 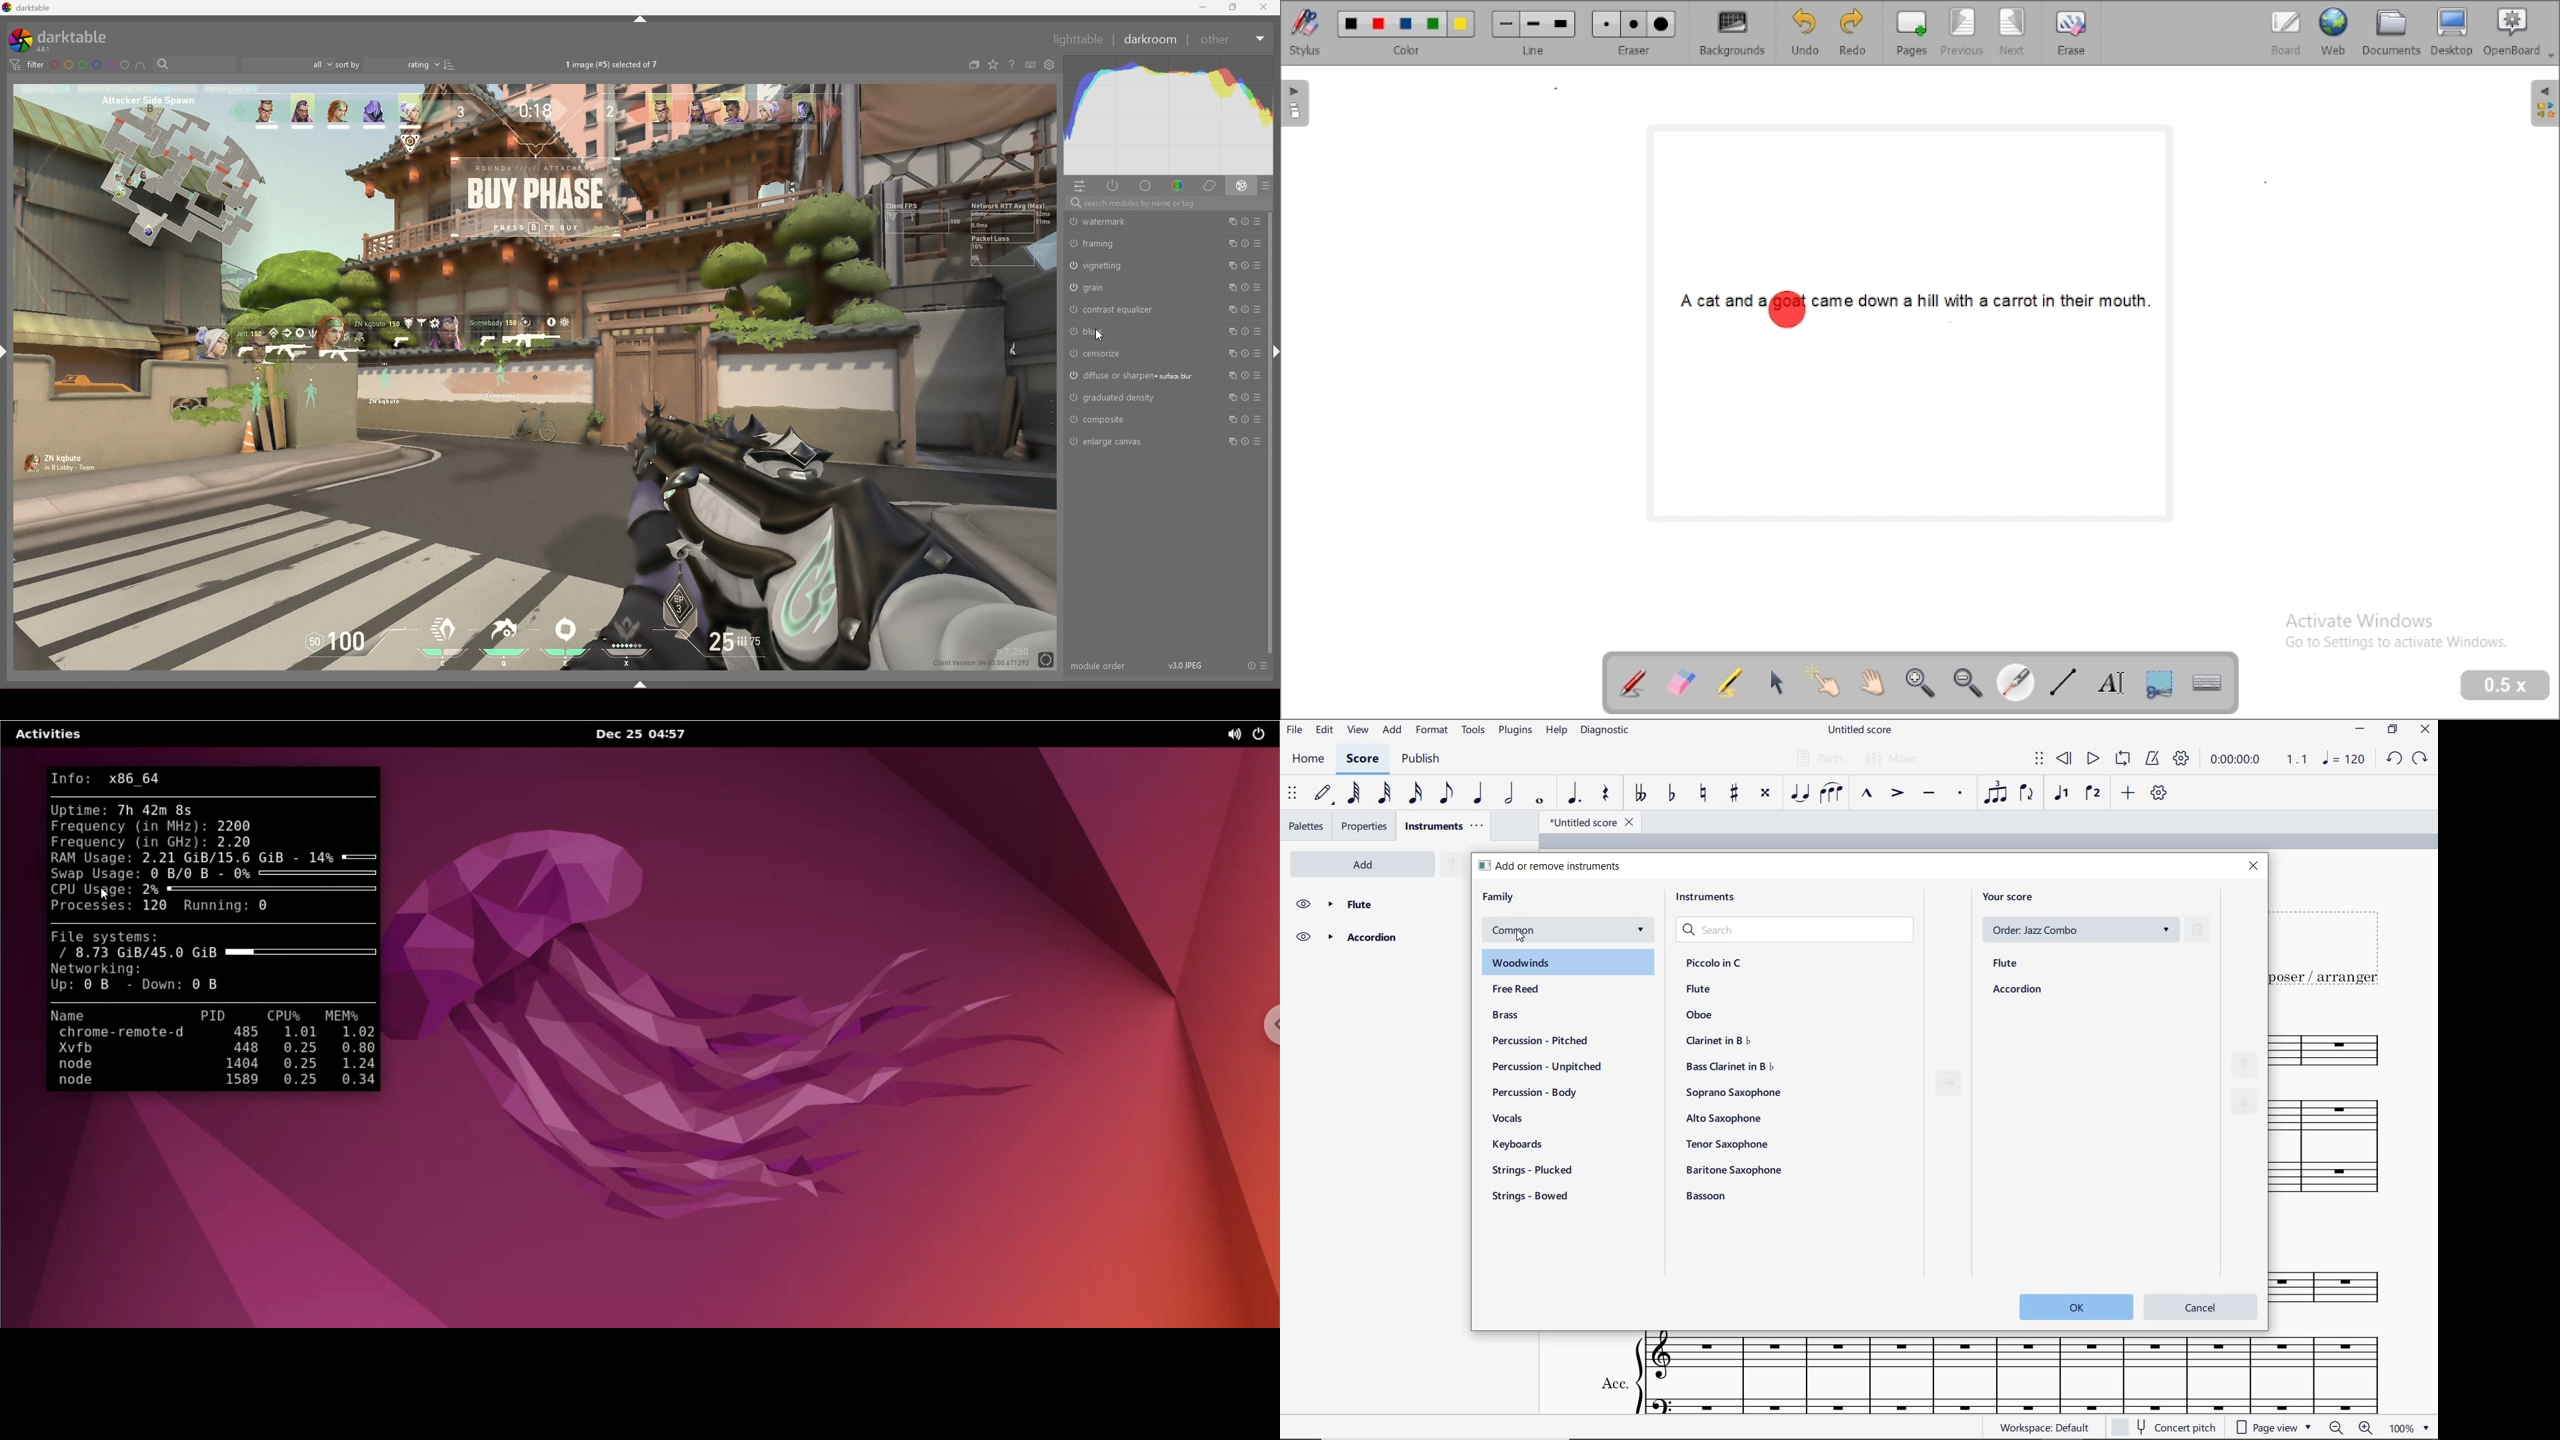 What do you see at coordinates (2392, 730) in the screenshot?
I see `RESTORE DOWN` at bounding box center [2392, 730].